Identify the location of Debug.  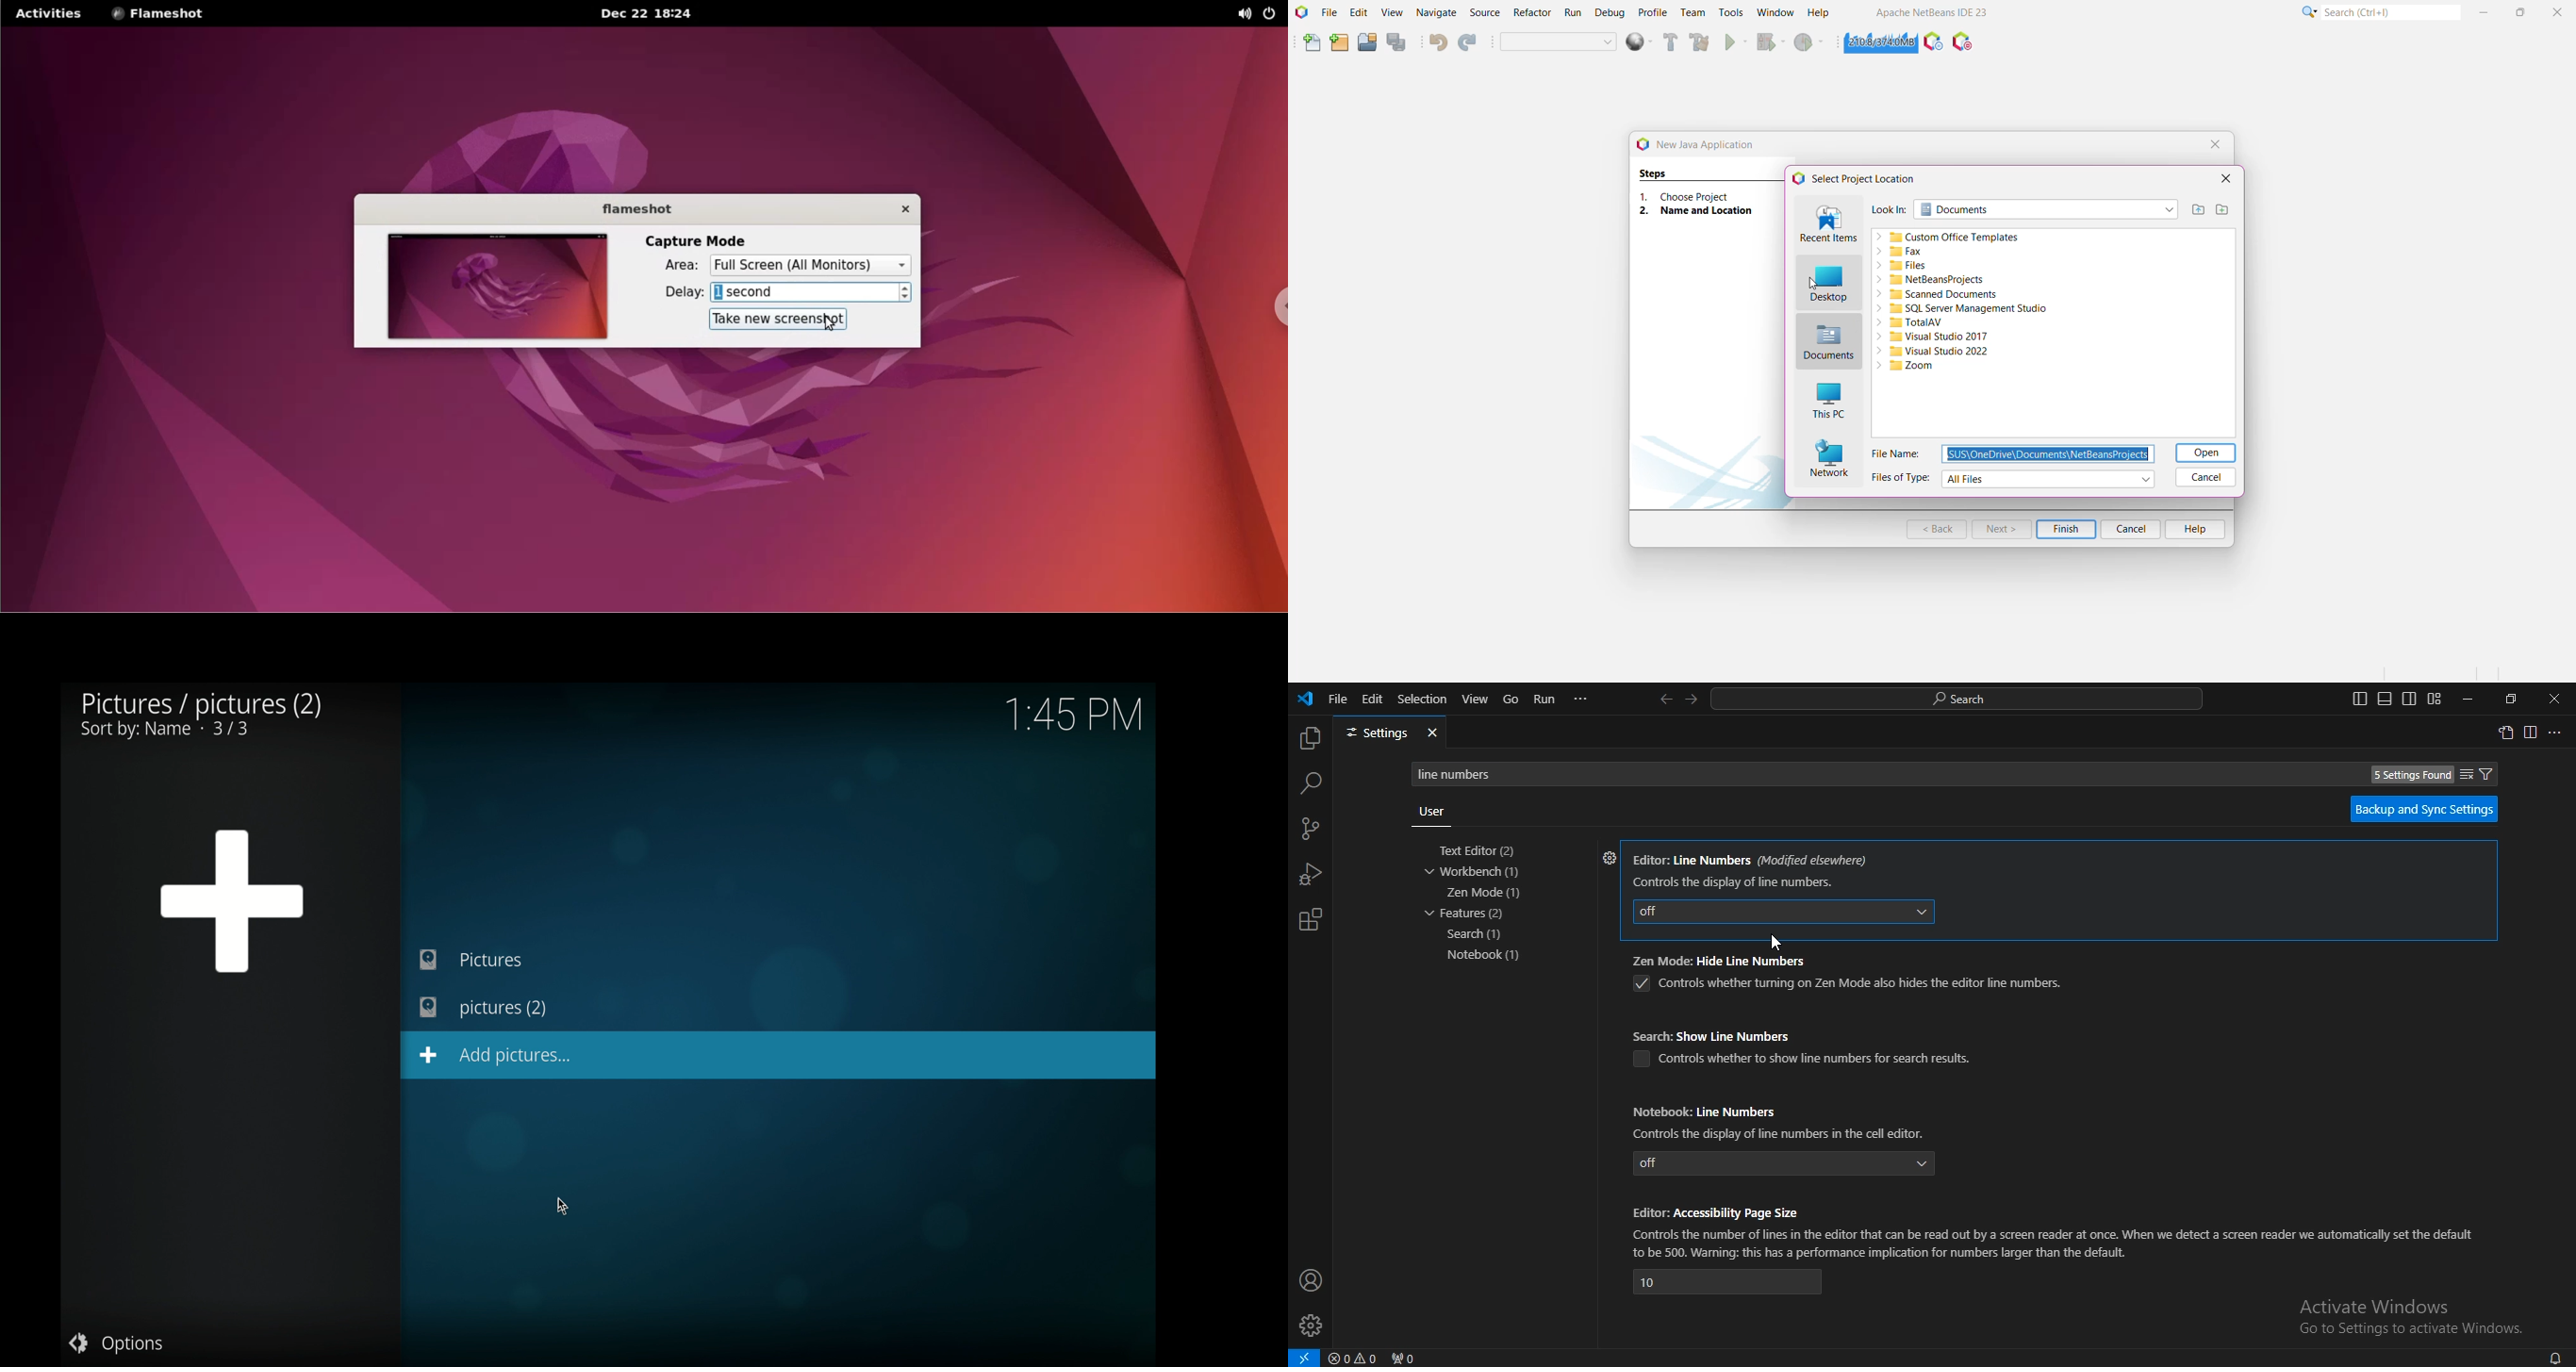
(1609, 13).